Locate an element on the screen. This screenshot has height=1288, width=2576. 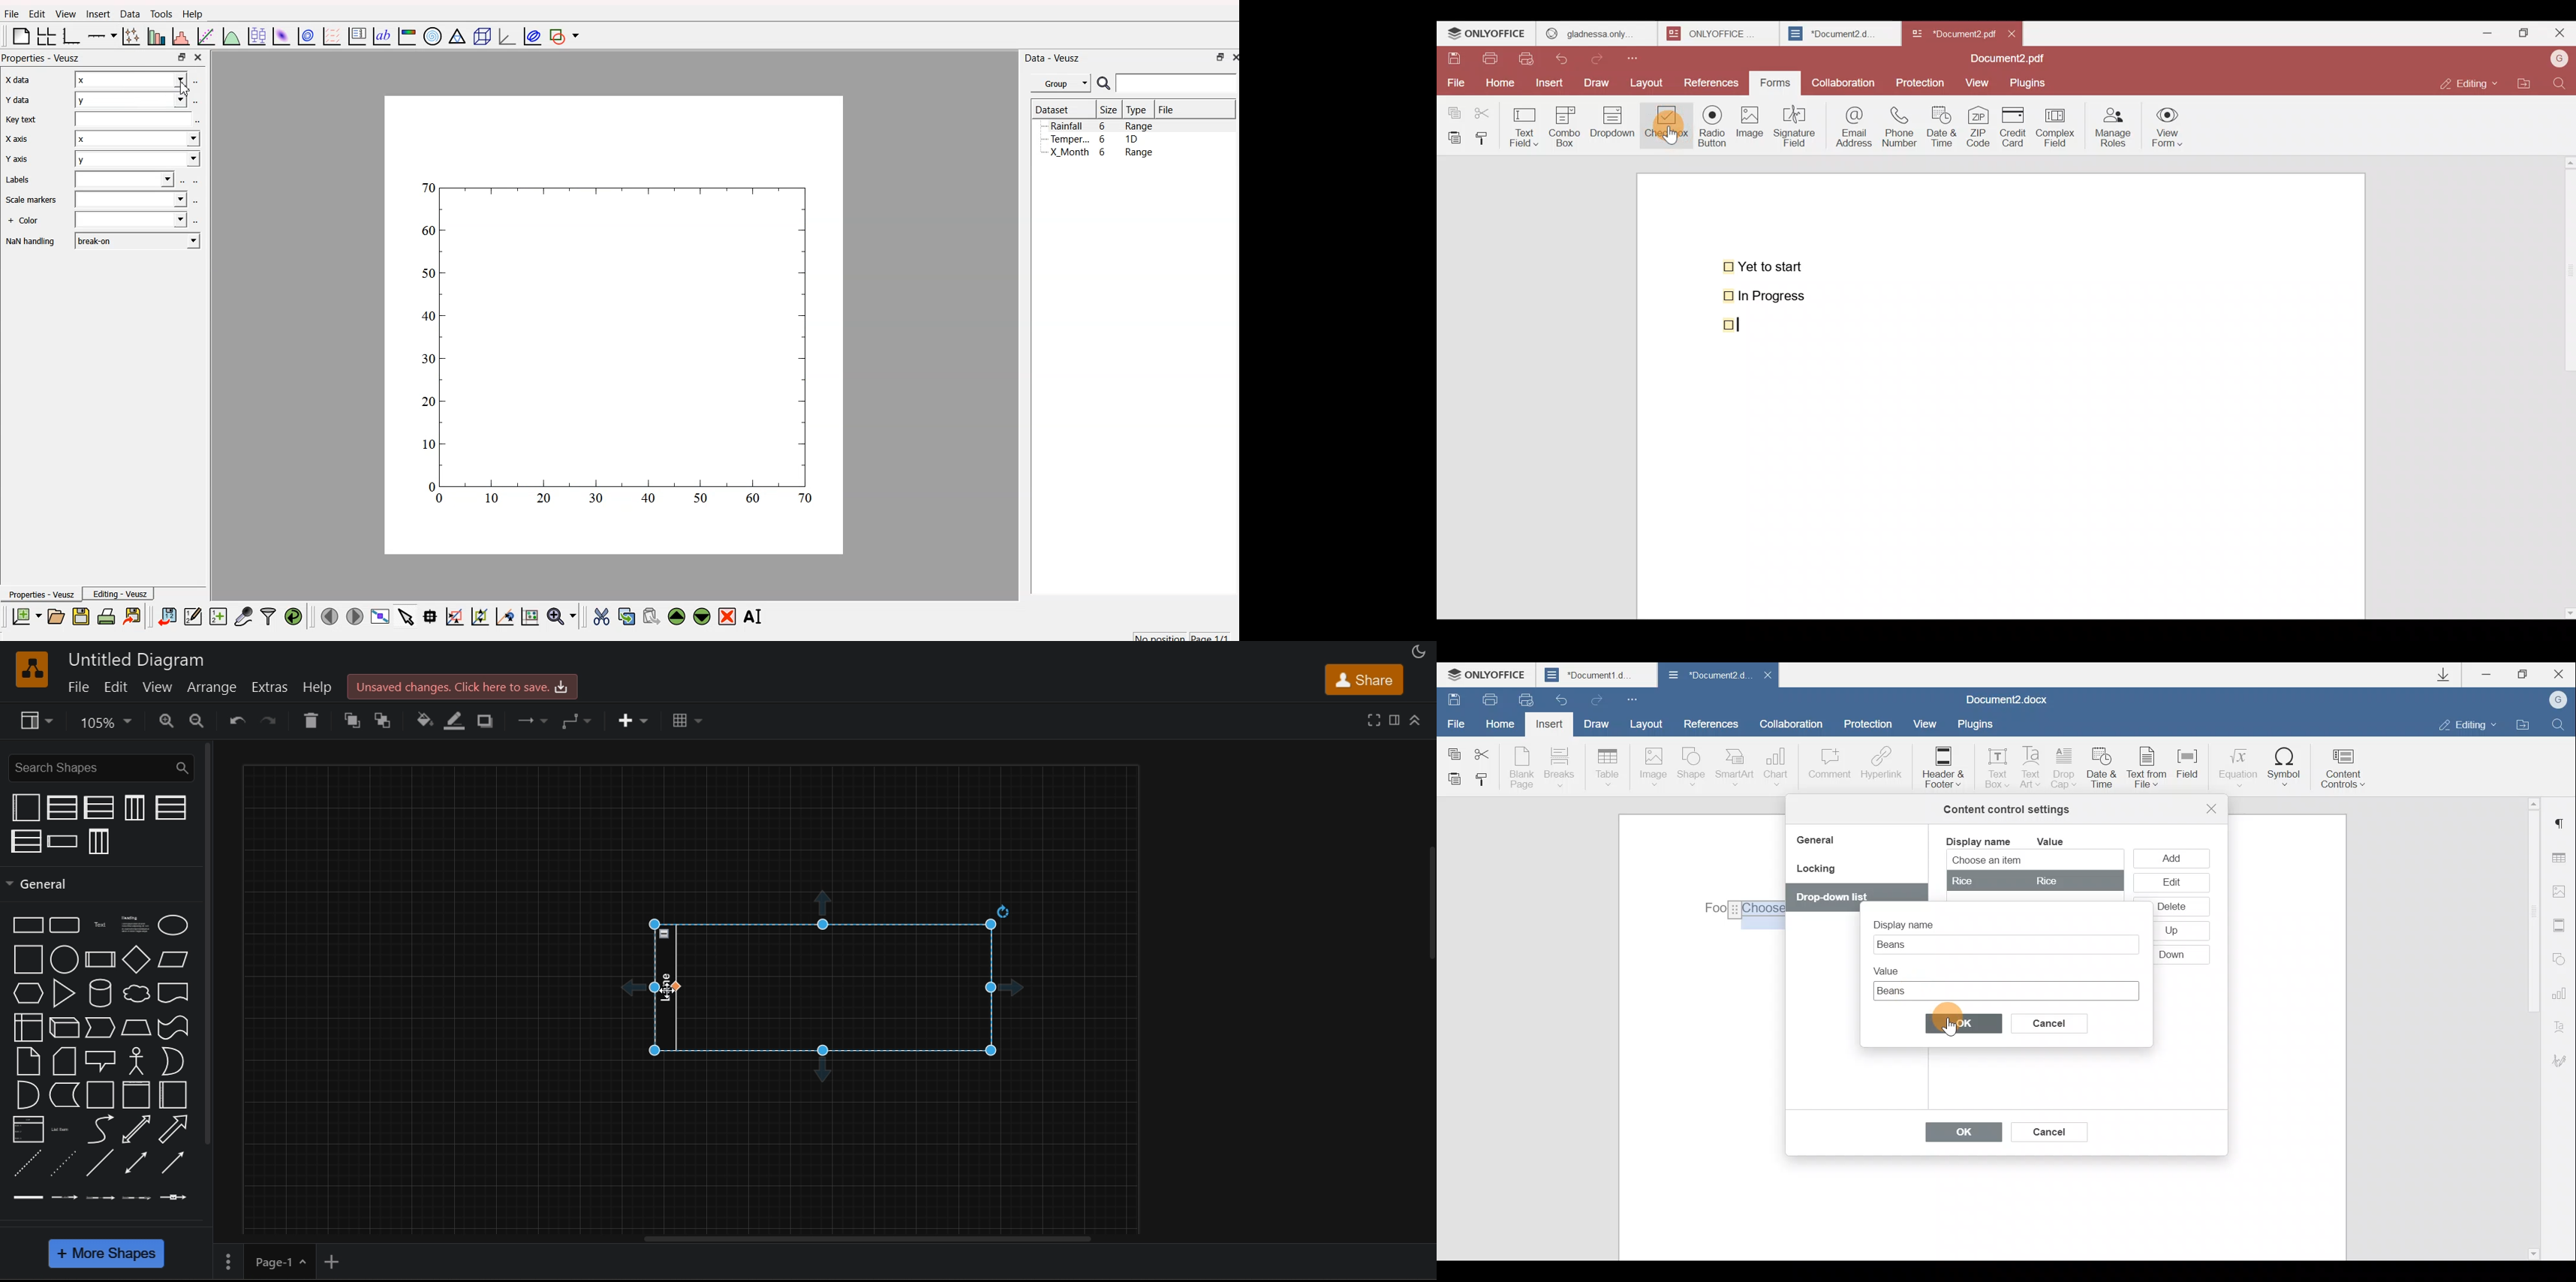
cloud is located at coordinates (138, 993).